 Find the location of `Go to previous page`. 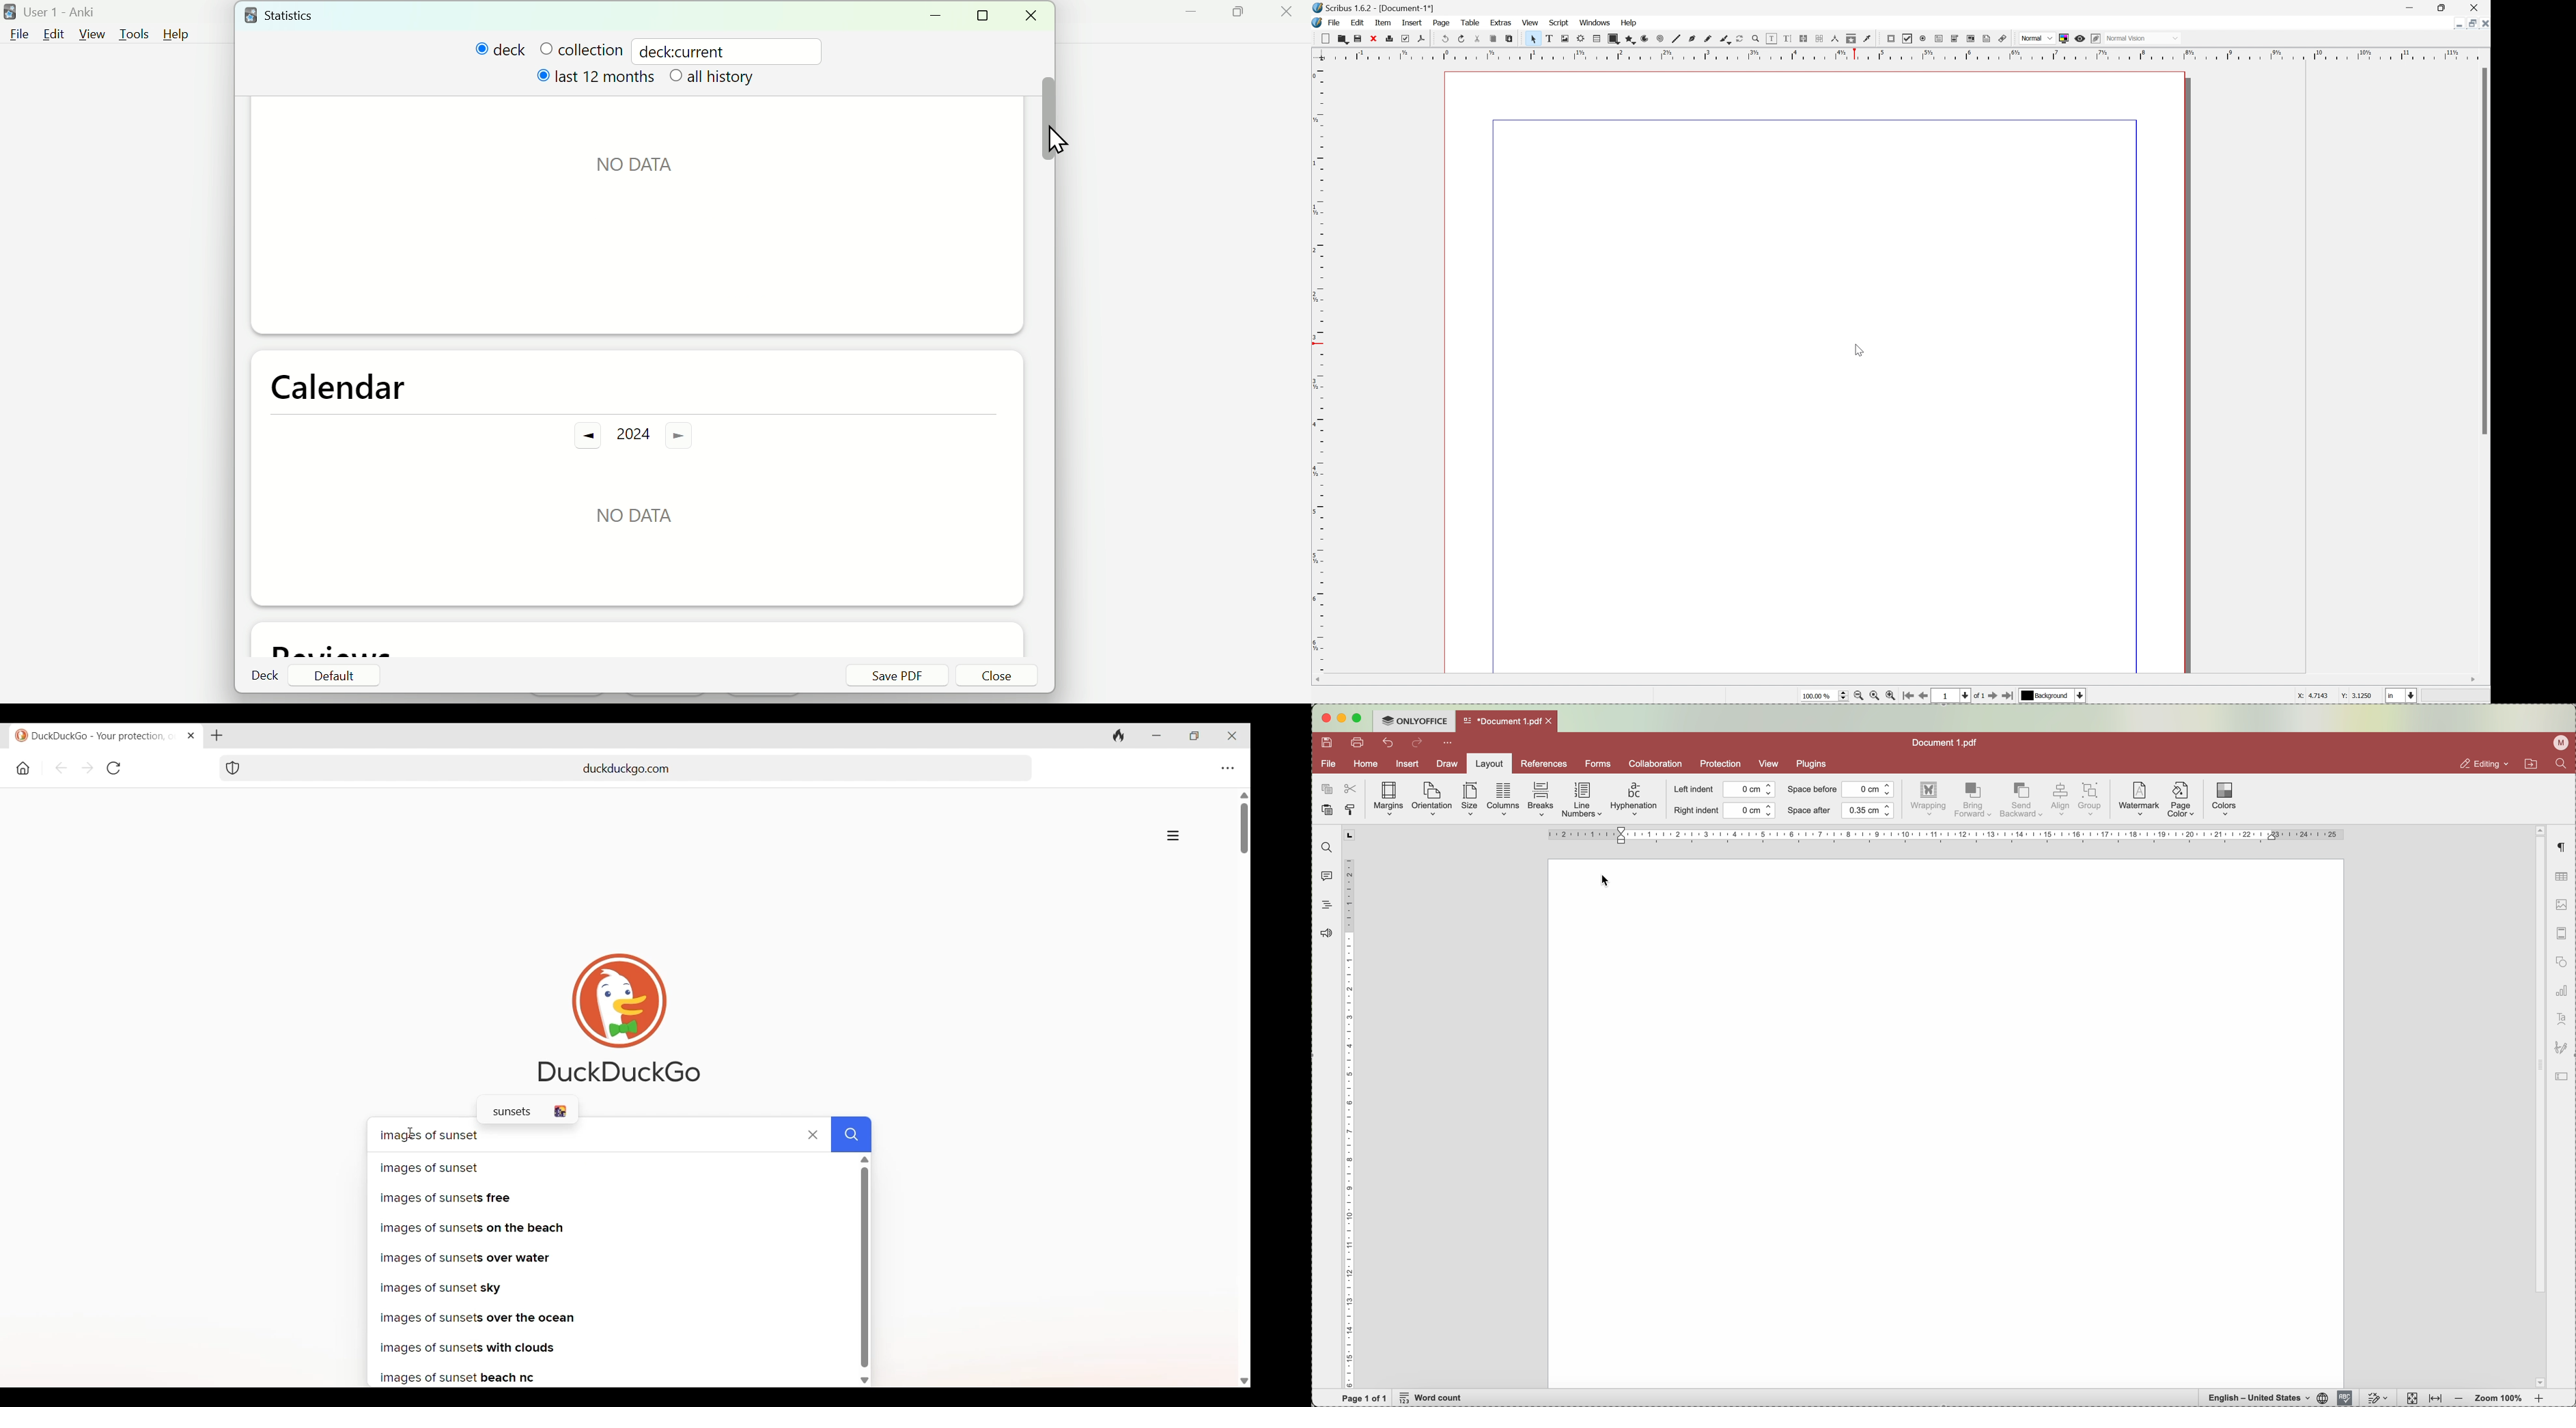

Go to previous page is located at coordinates (1924, 697).